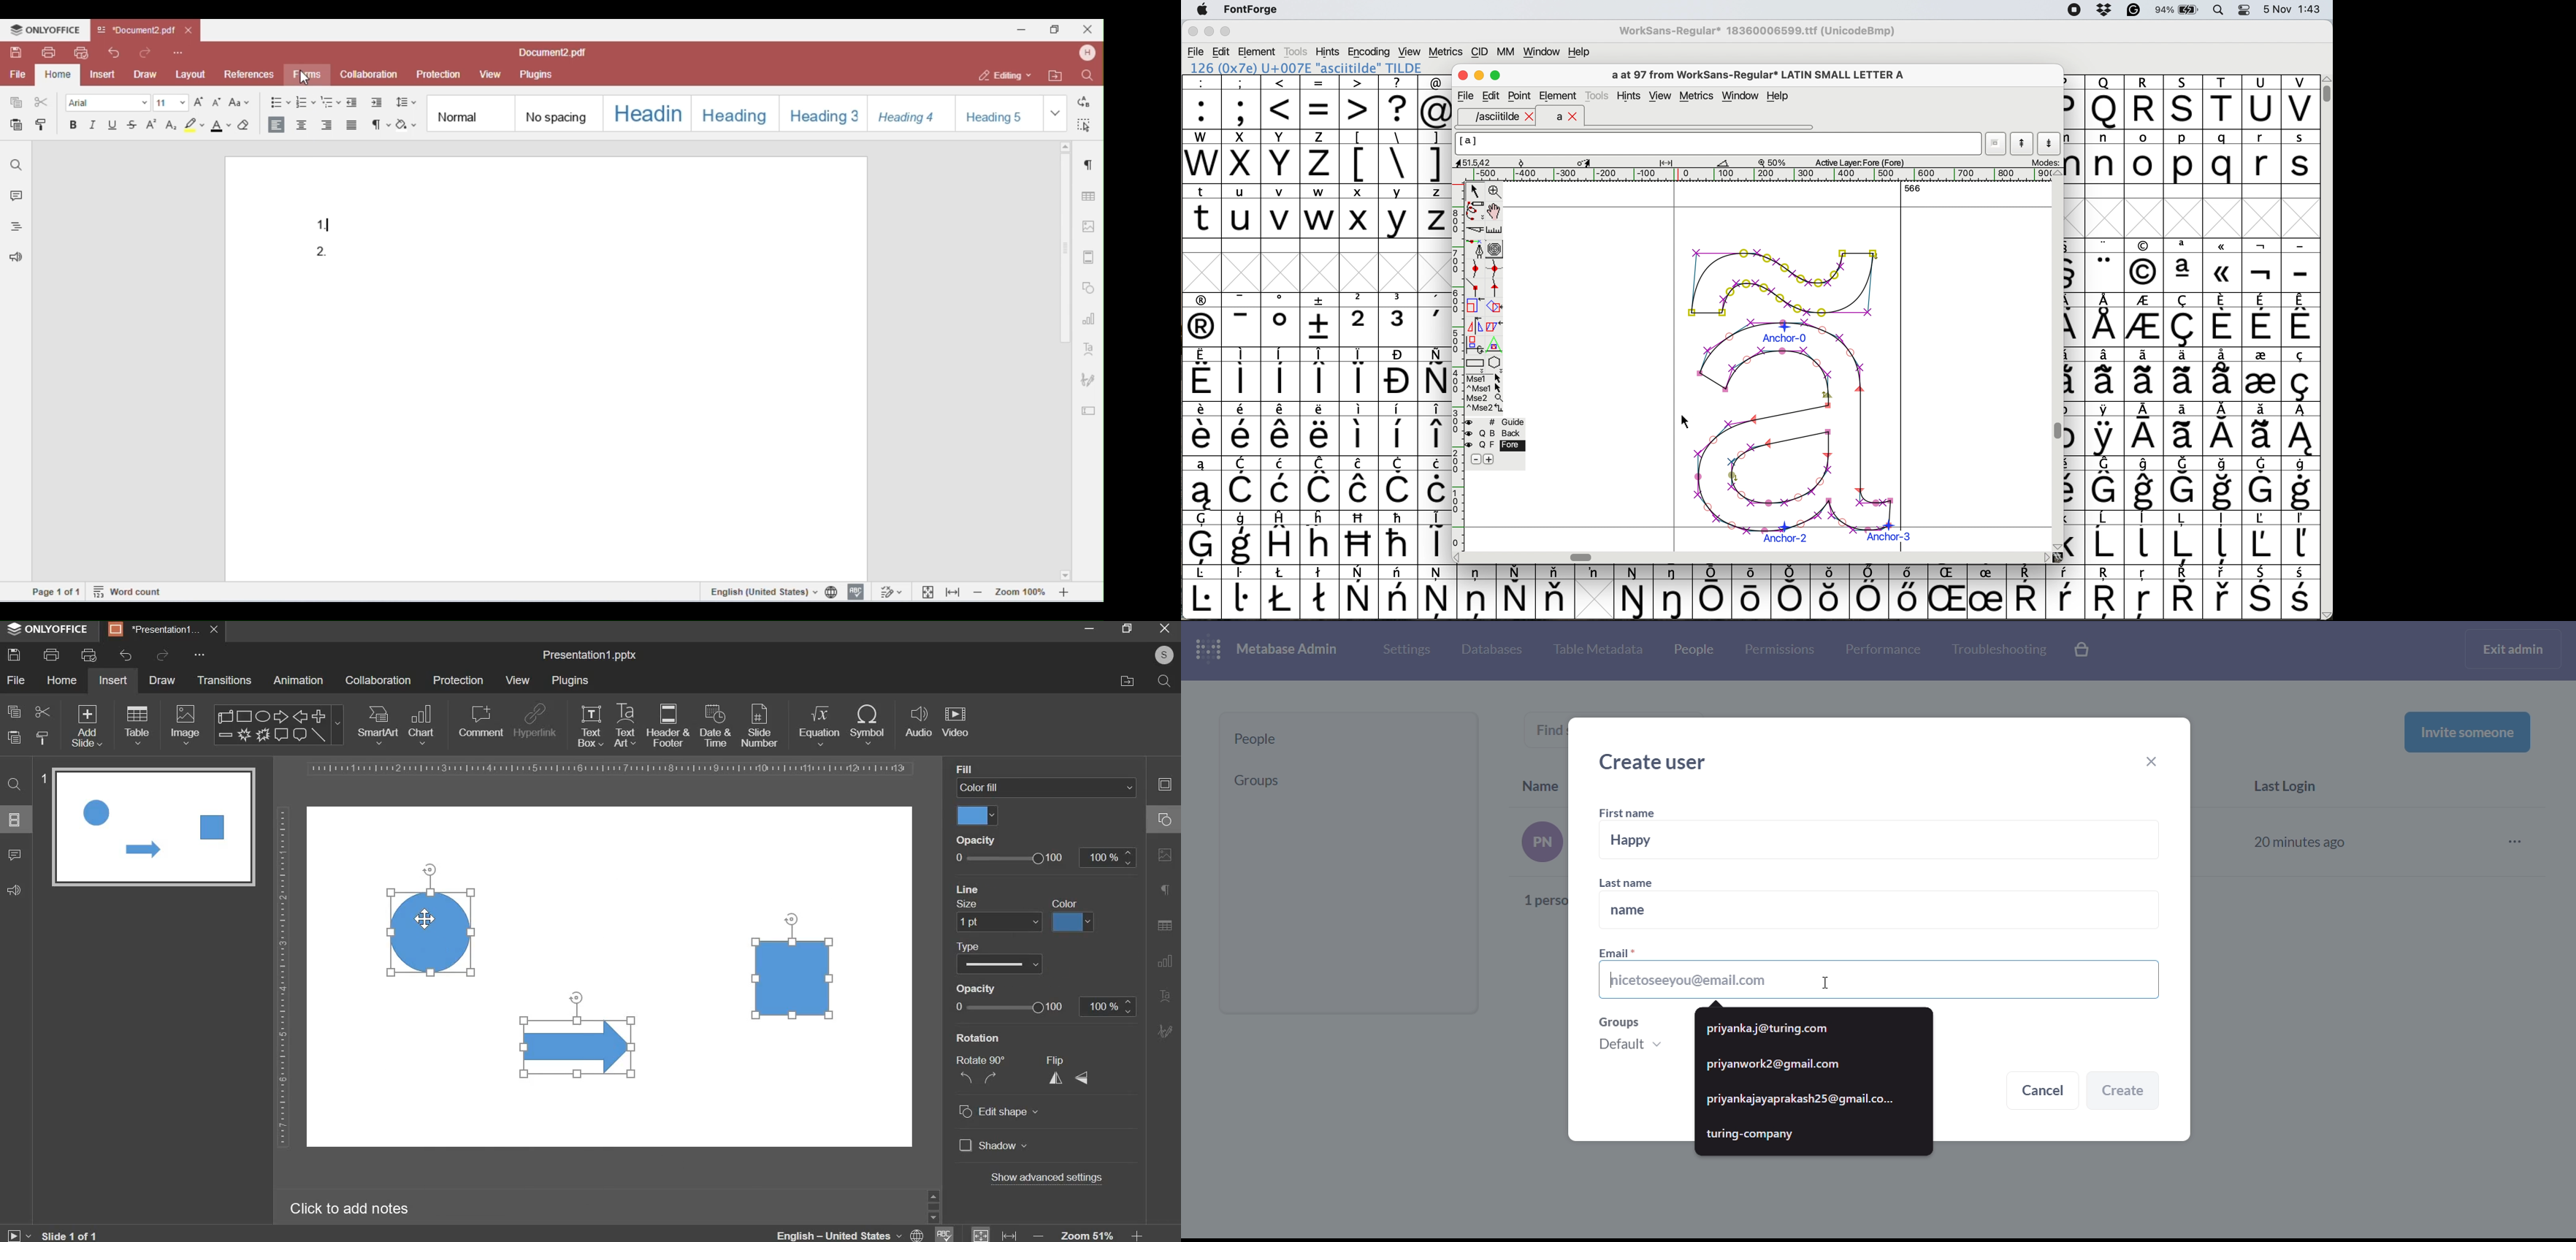 Image resolution: width=2576 pixels, height=1260 pixels. I want to click on rotate right 90, so click(992, 1078).